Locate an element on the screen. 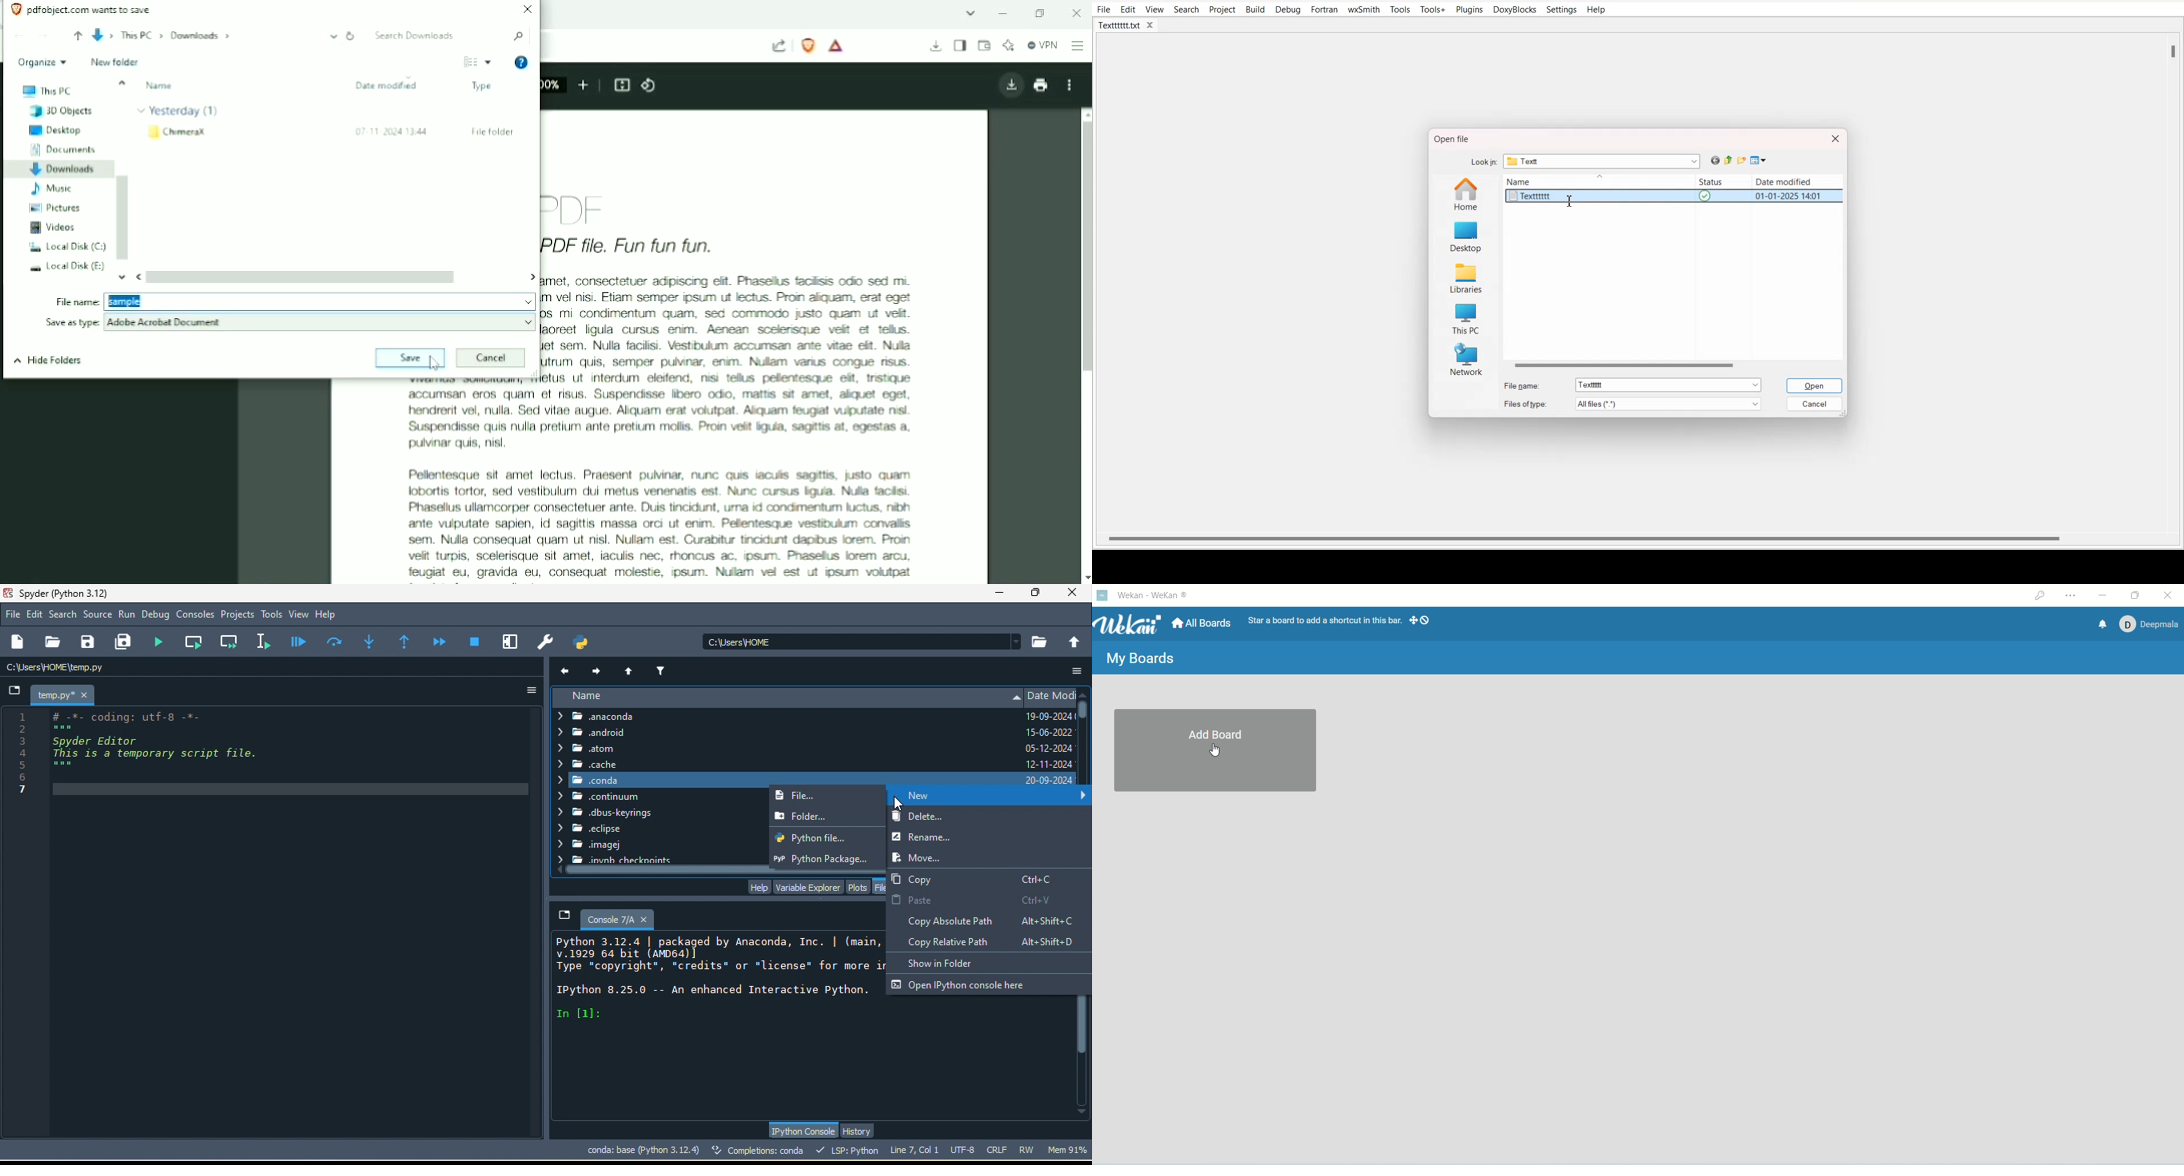 The height and width of the screenshot is (1176, 2184). android is located at coordinates (602, 733).